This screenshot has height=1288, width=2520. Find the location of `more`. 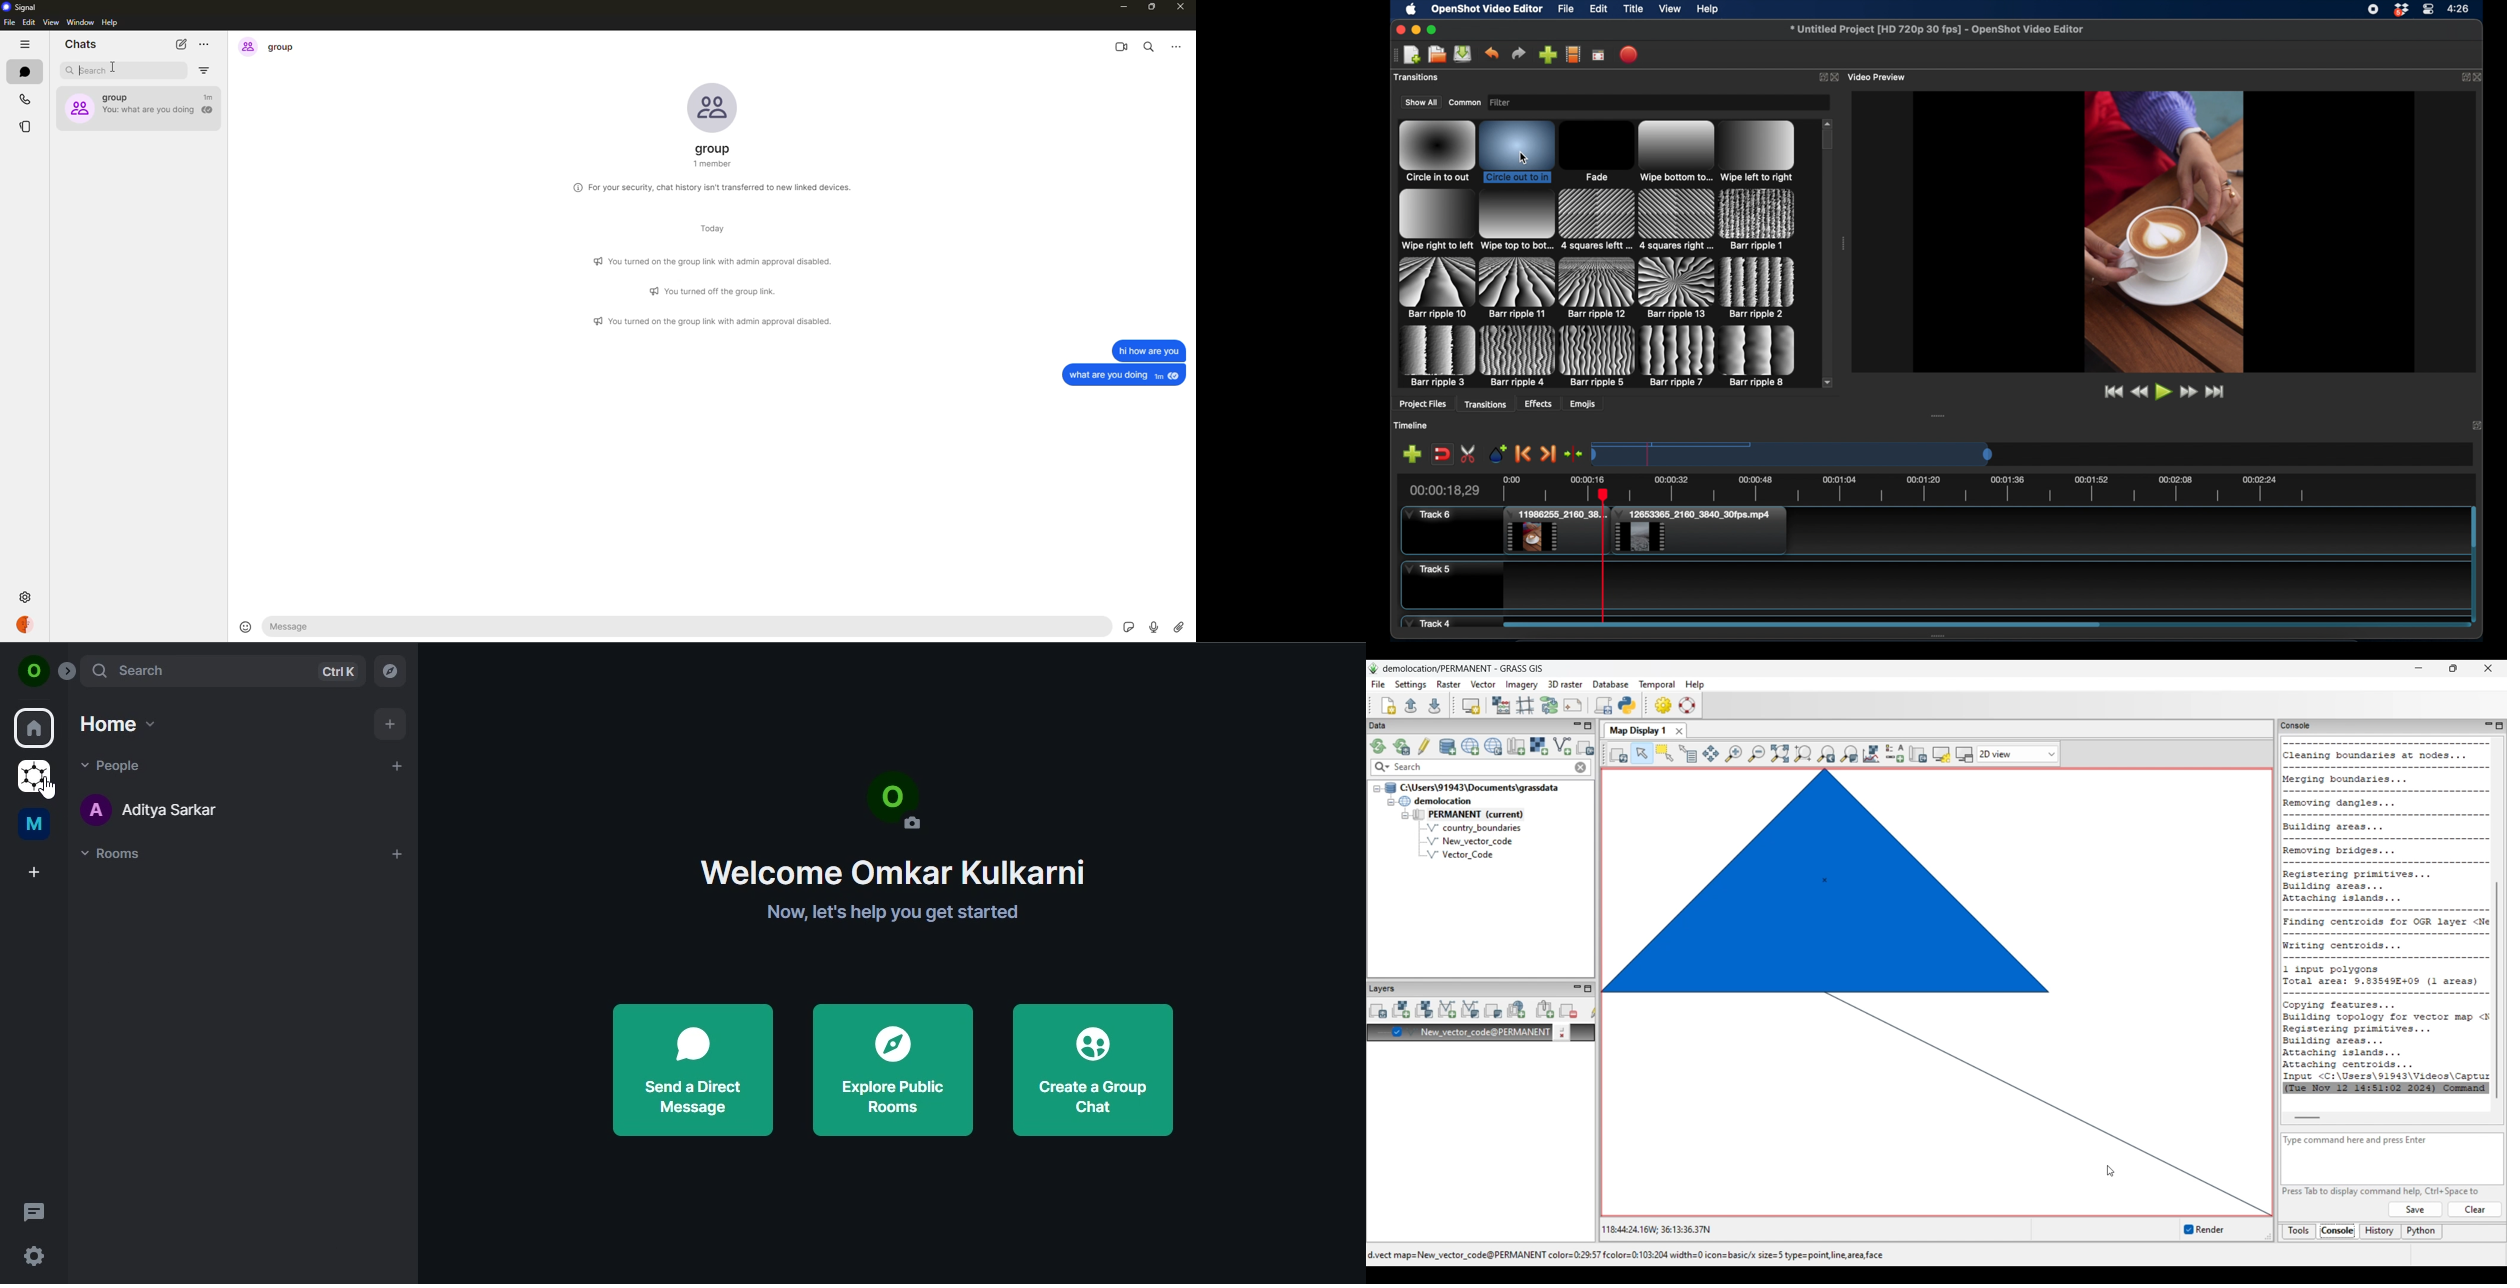

more is located at coordinates (1176, 45).